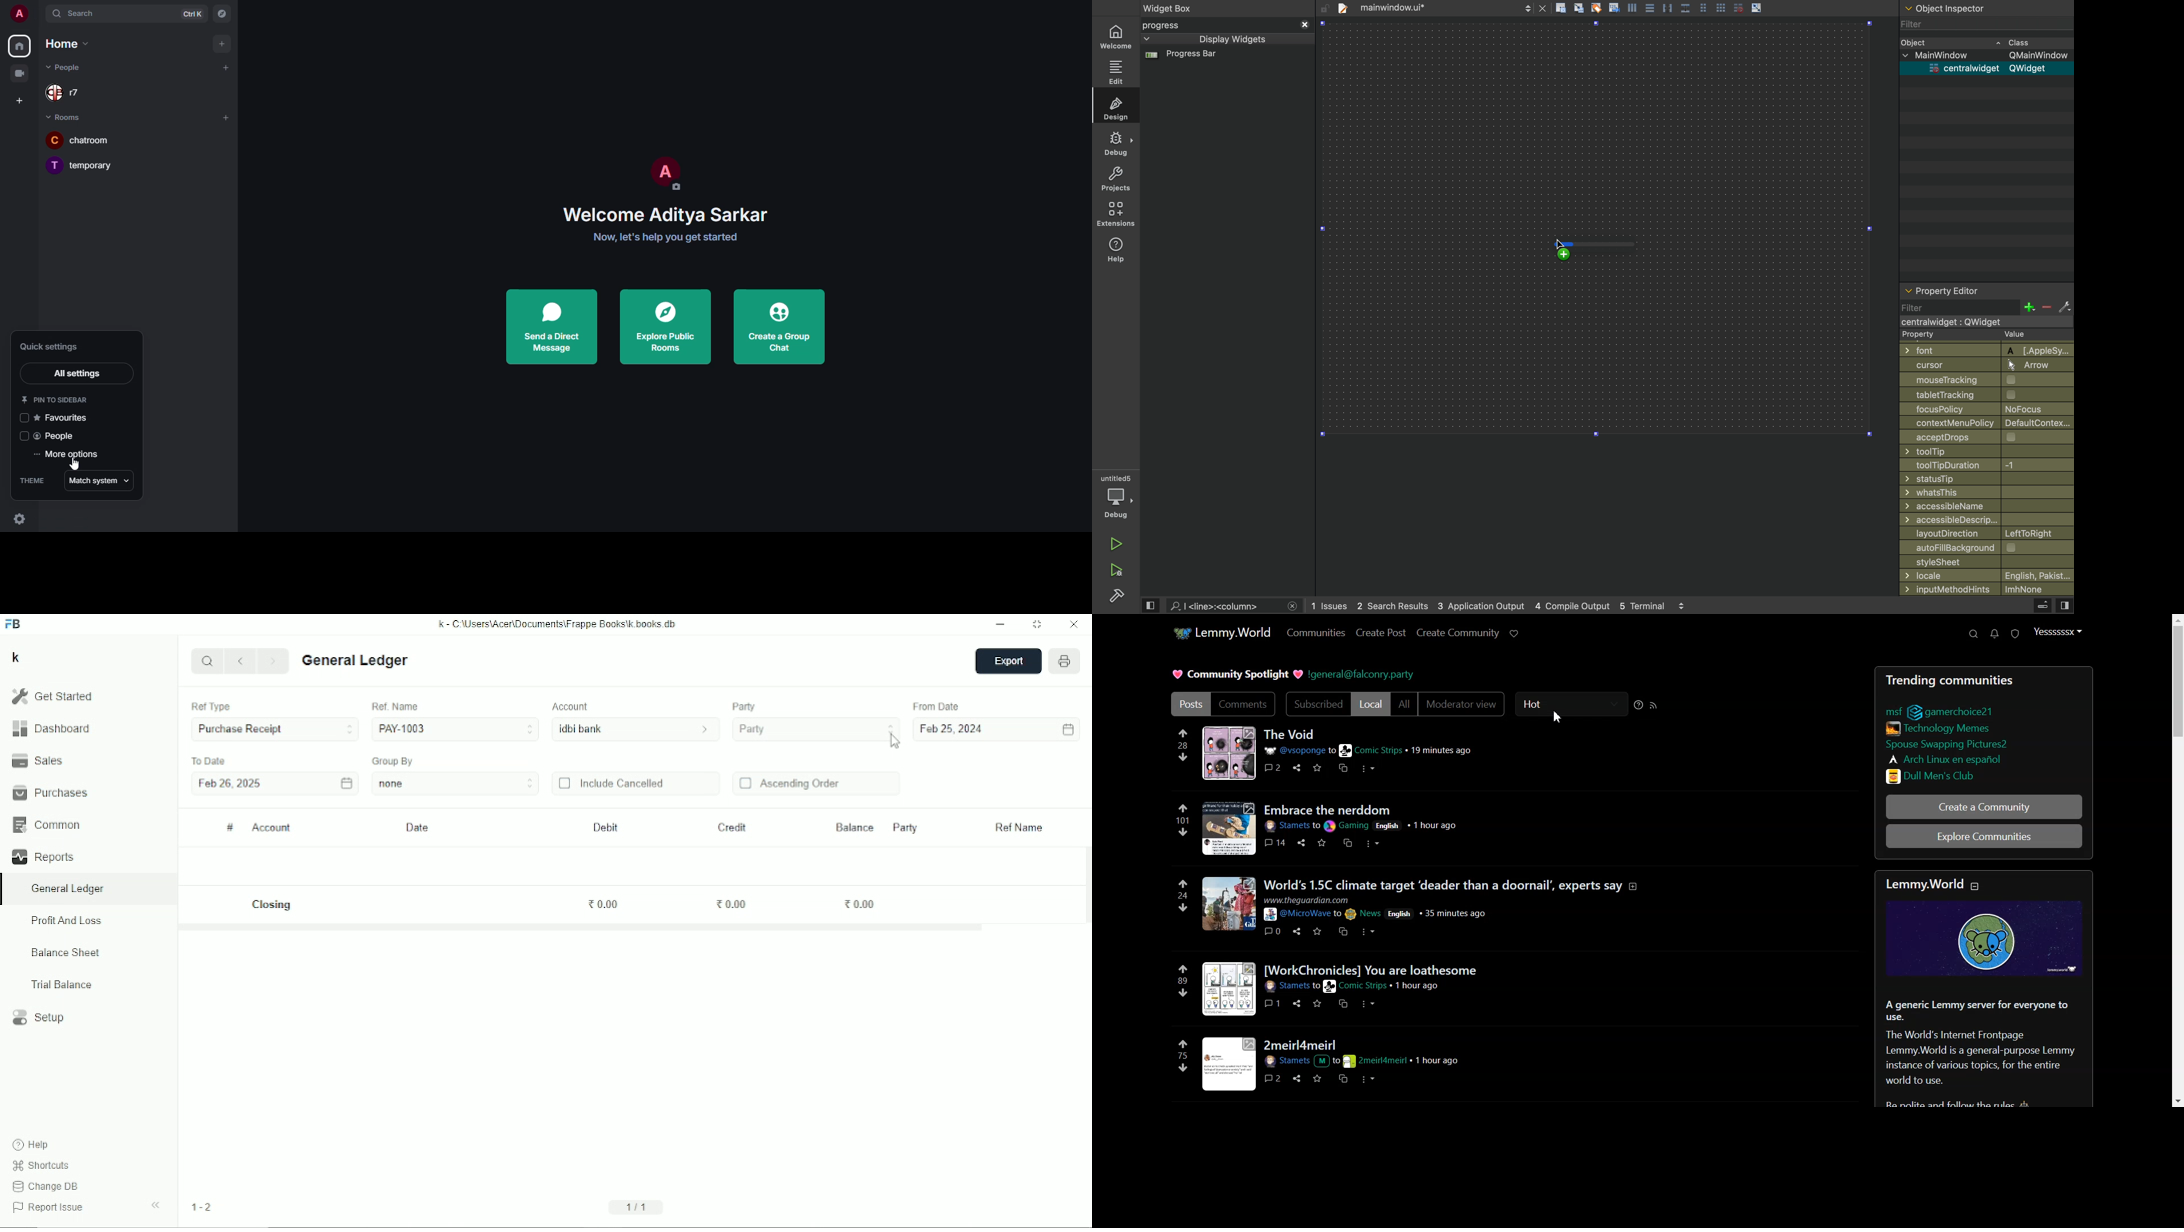 Image resolution: width=2184 pixels, height=1232 pixels. Describe the element at coordinates (1458, 633) in the screenshot. I see `Create Community` at that location.